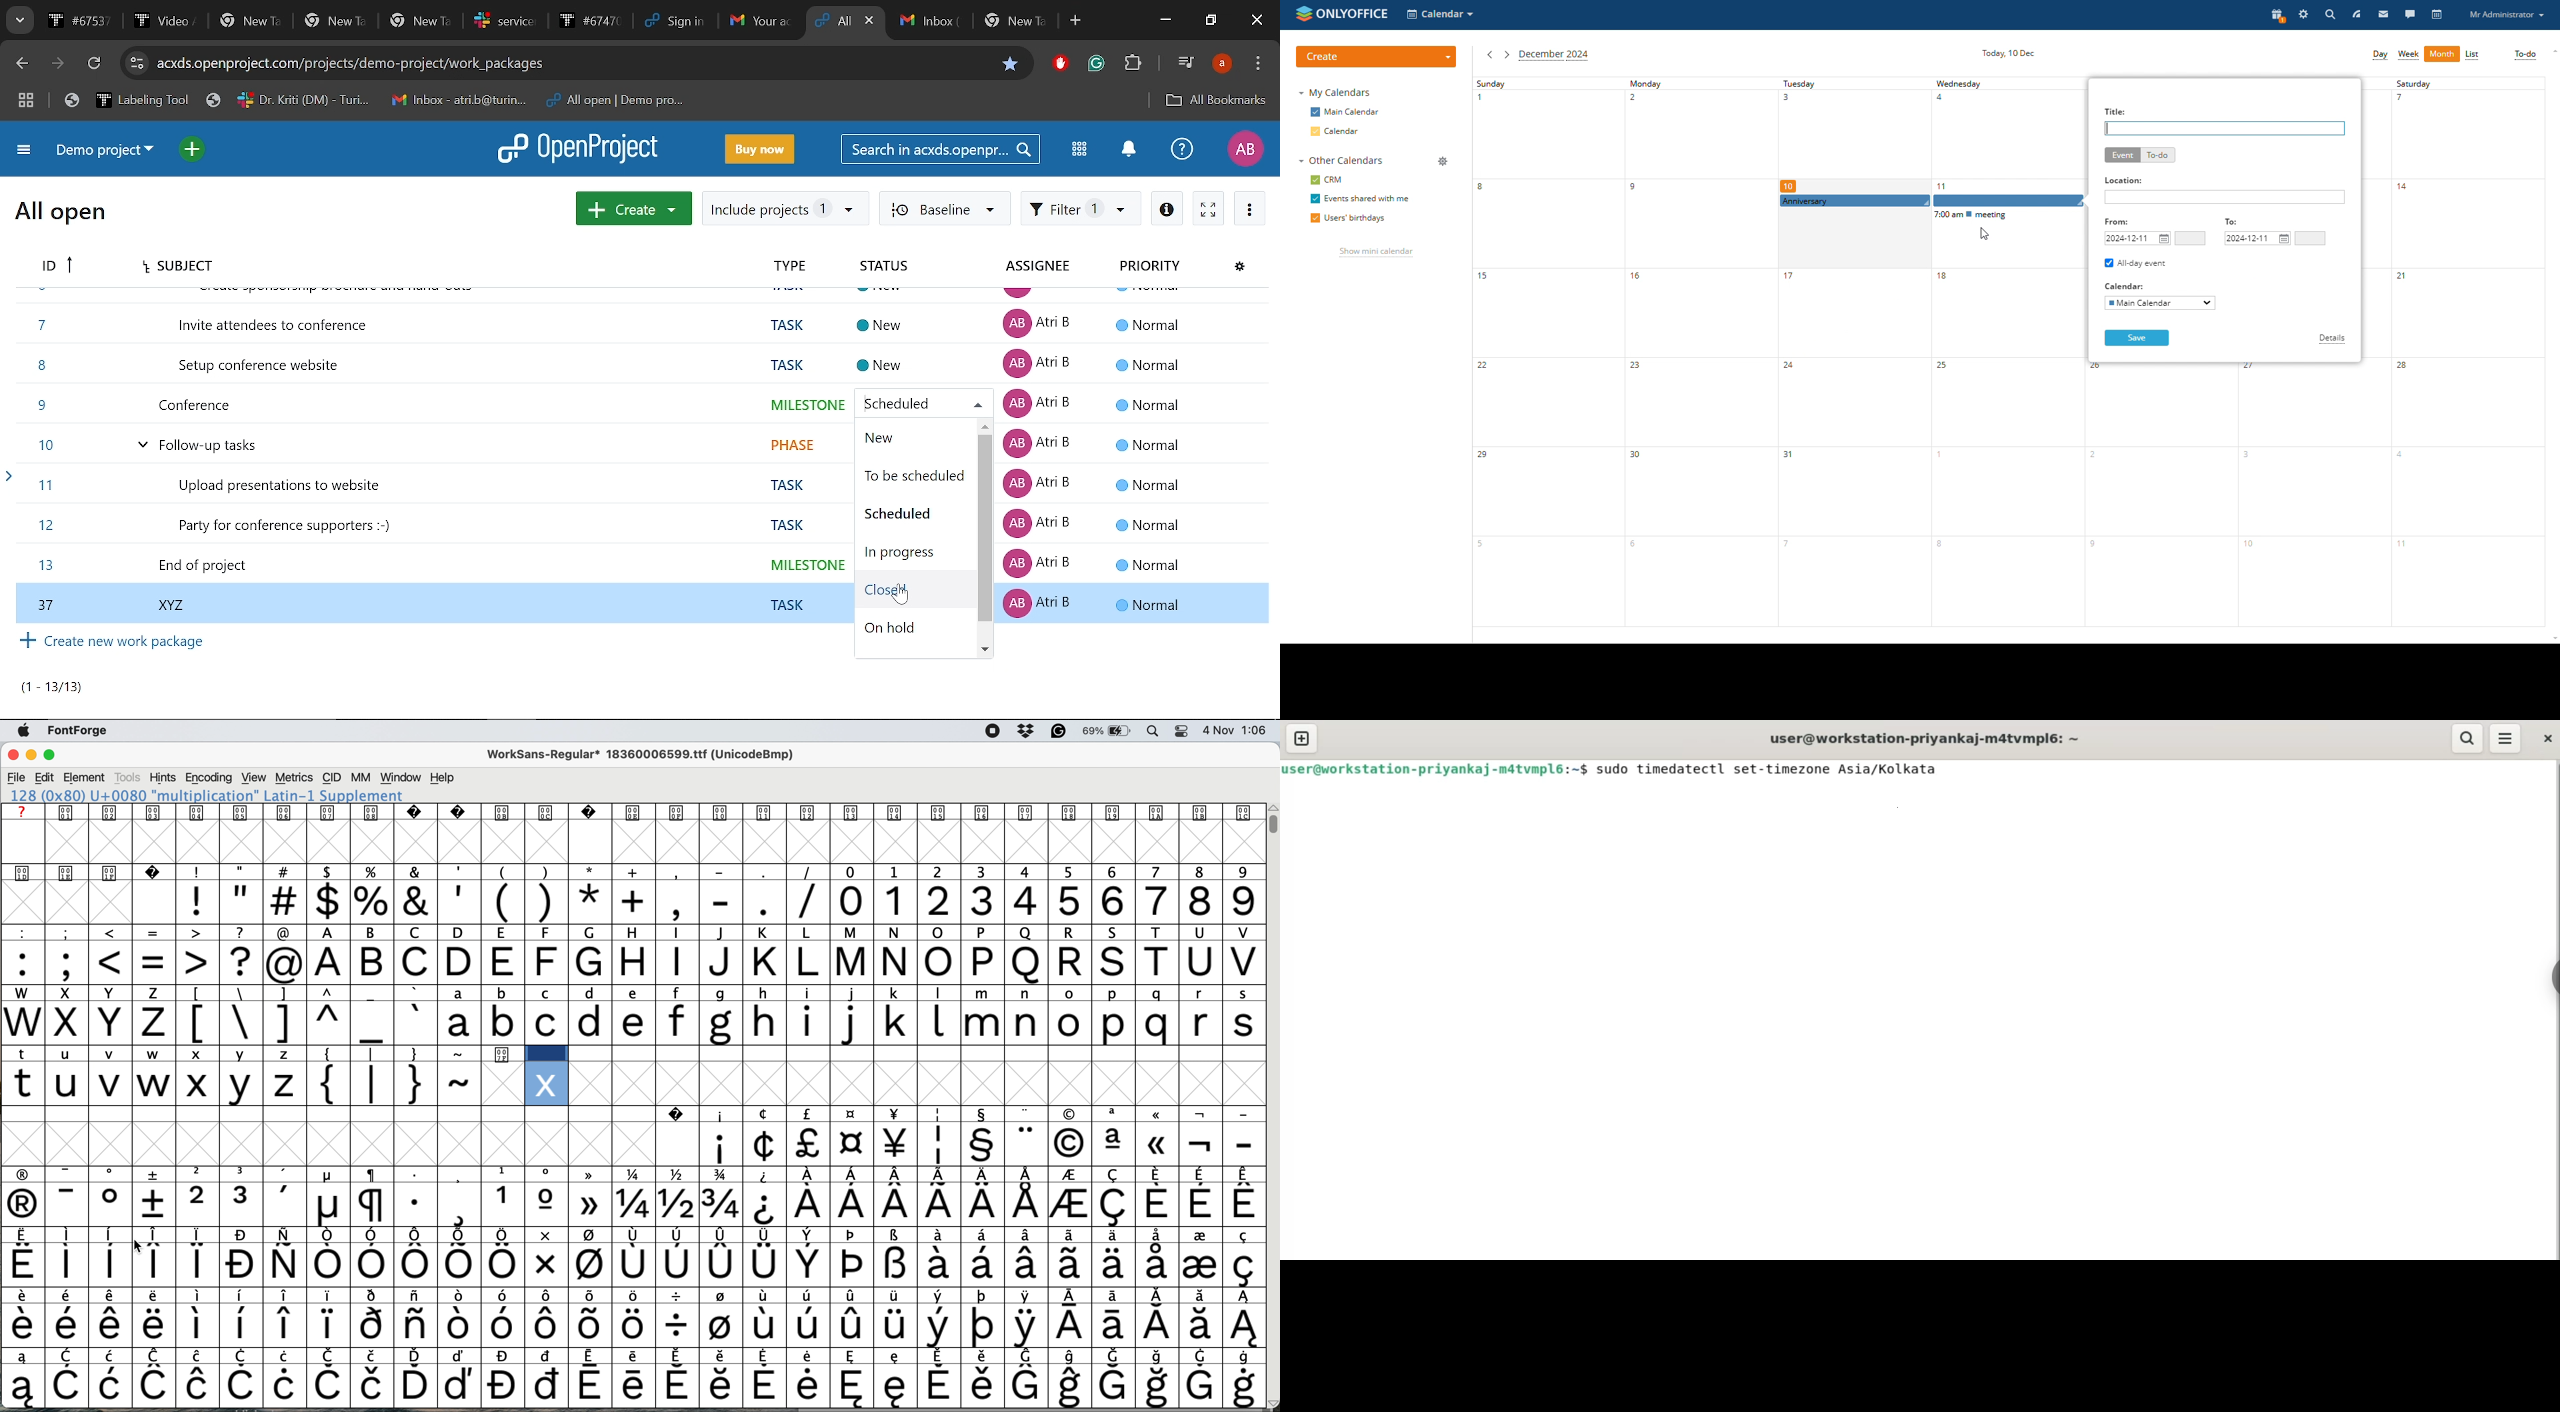 This screenshot has height=1428, width=2576. Describe the element at coordinates (1032, 459) in the screenshot. I see `assigned person` at that location.